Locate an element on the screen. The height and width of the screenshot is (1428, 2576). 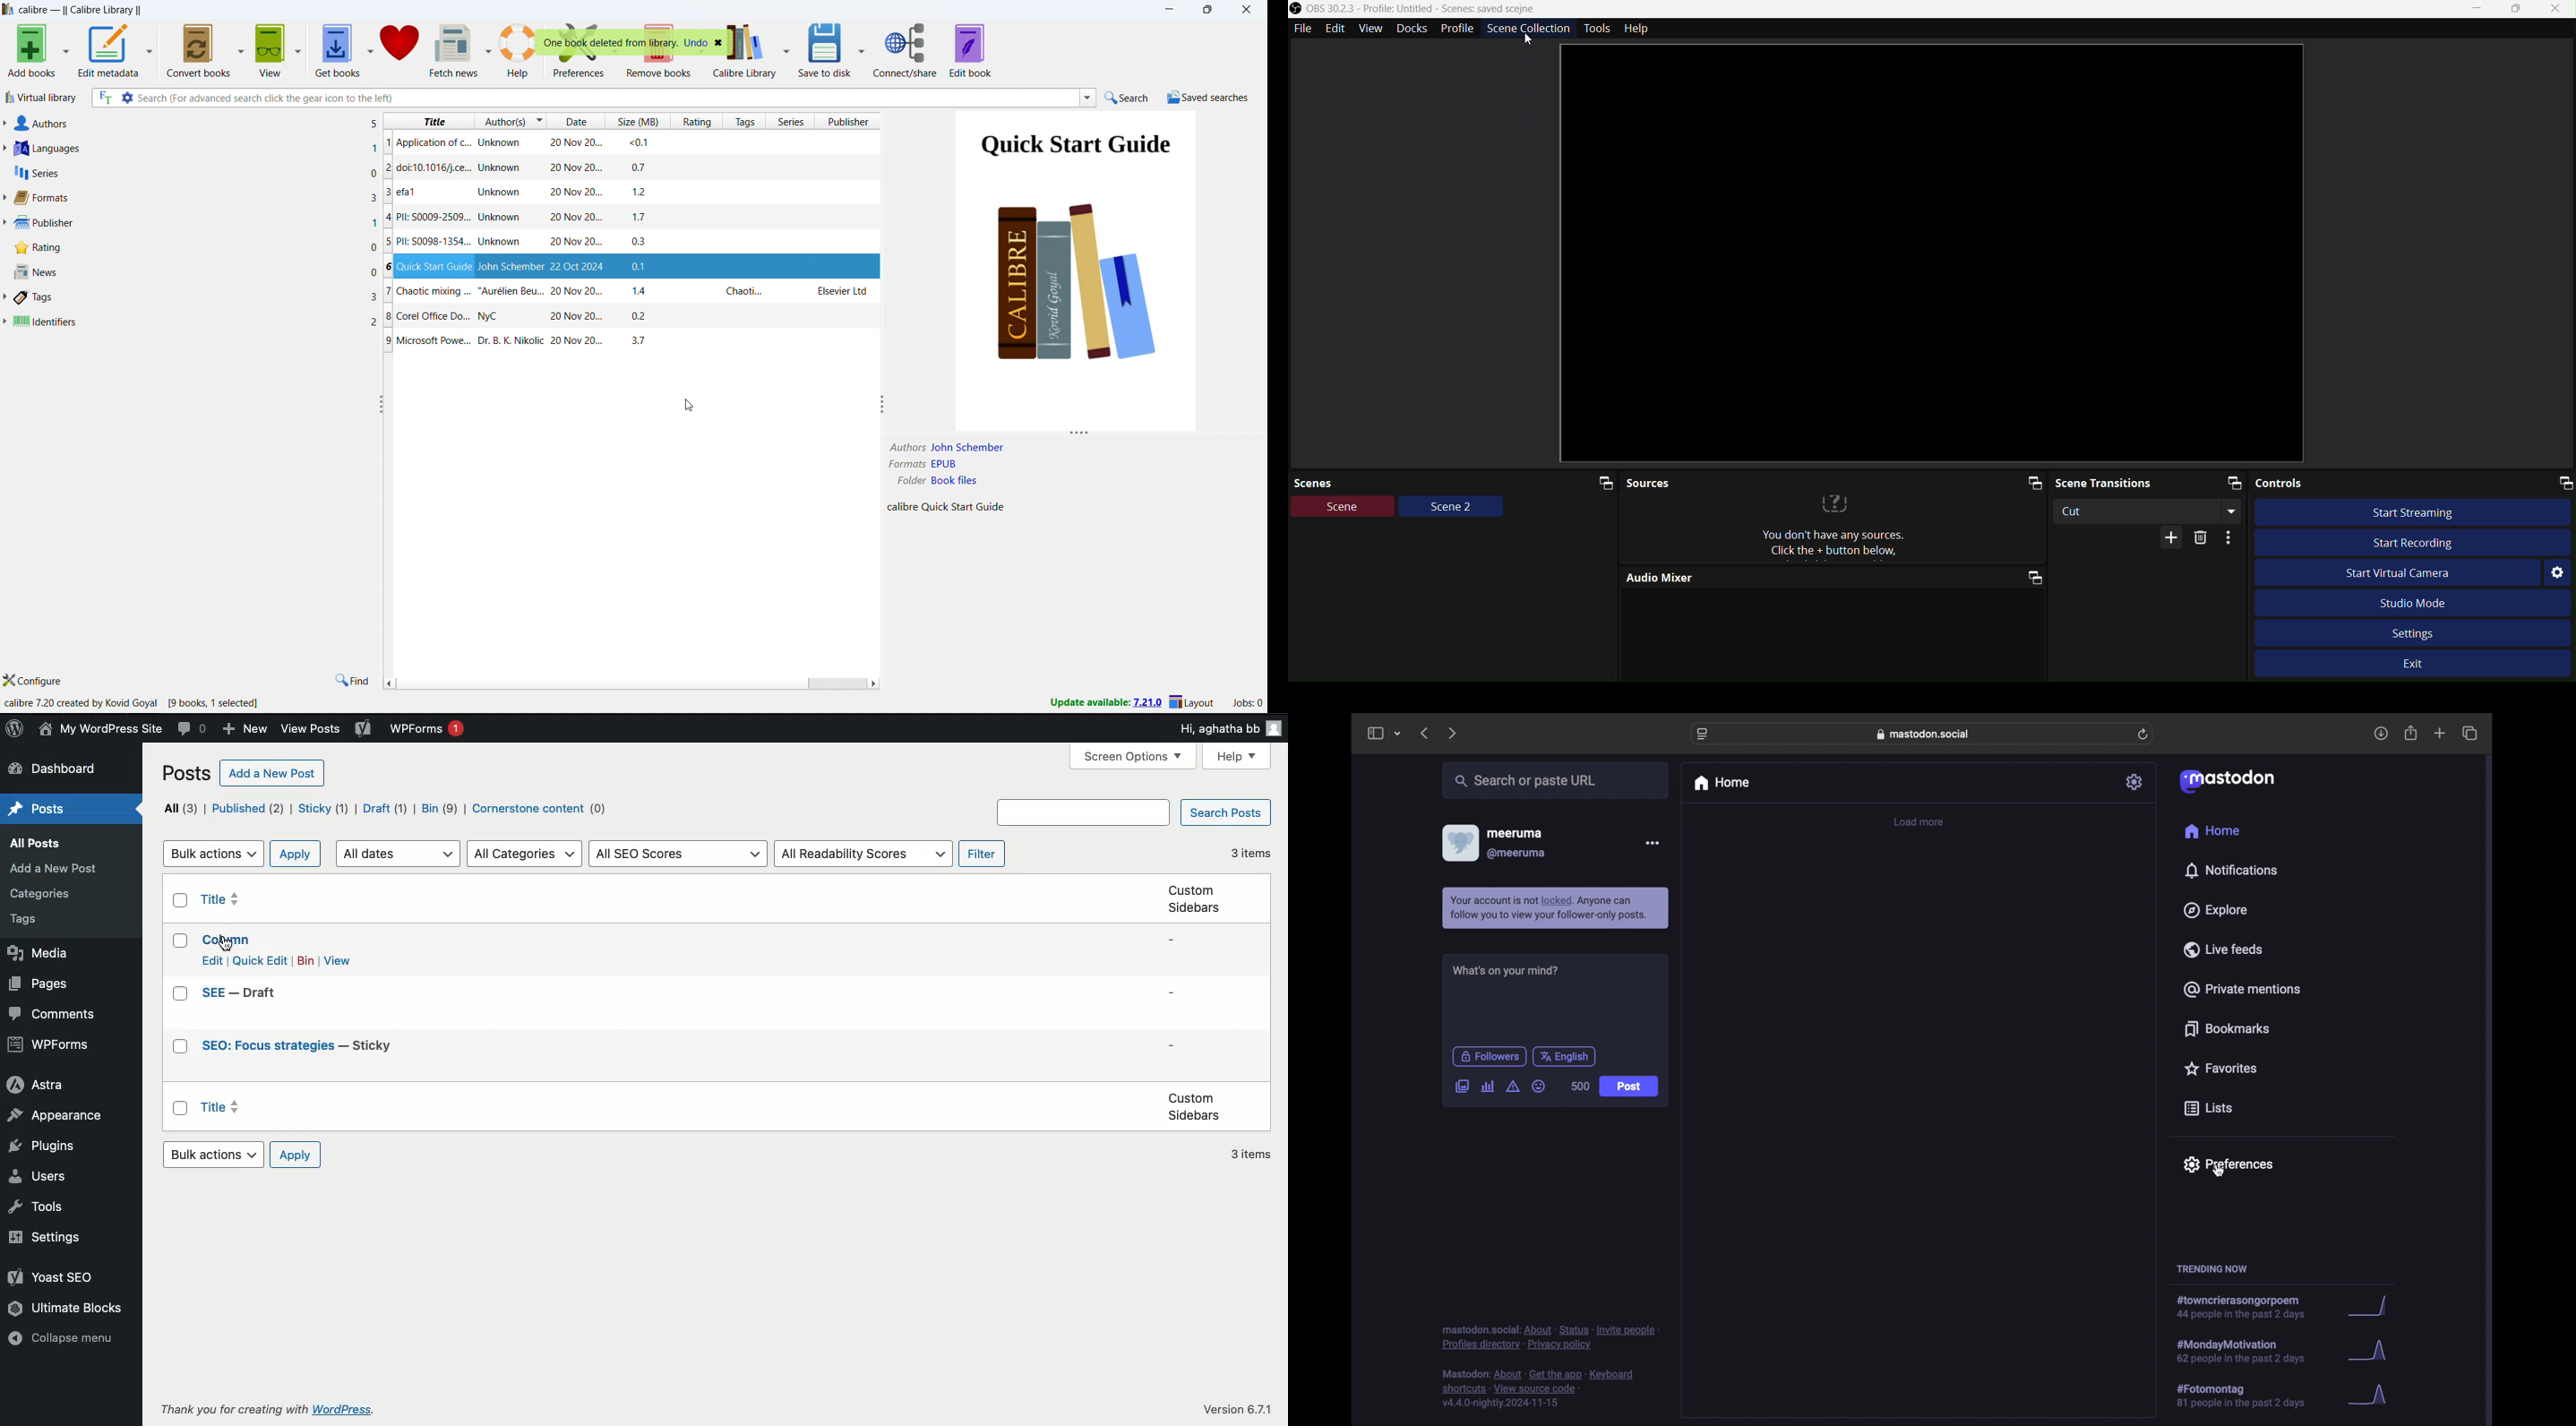
mouse pointer is located at coordinates (225, 944).